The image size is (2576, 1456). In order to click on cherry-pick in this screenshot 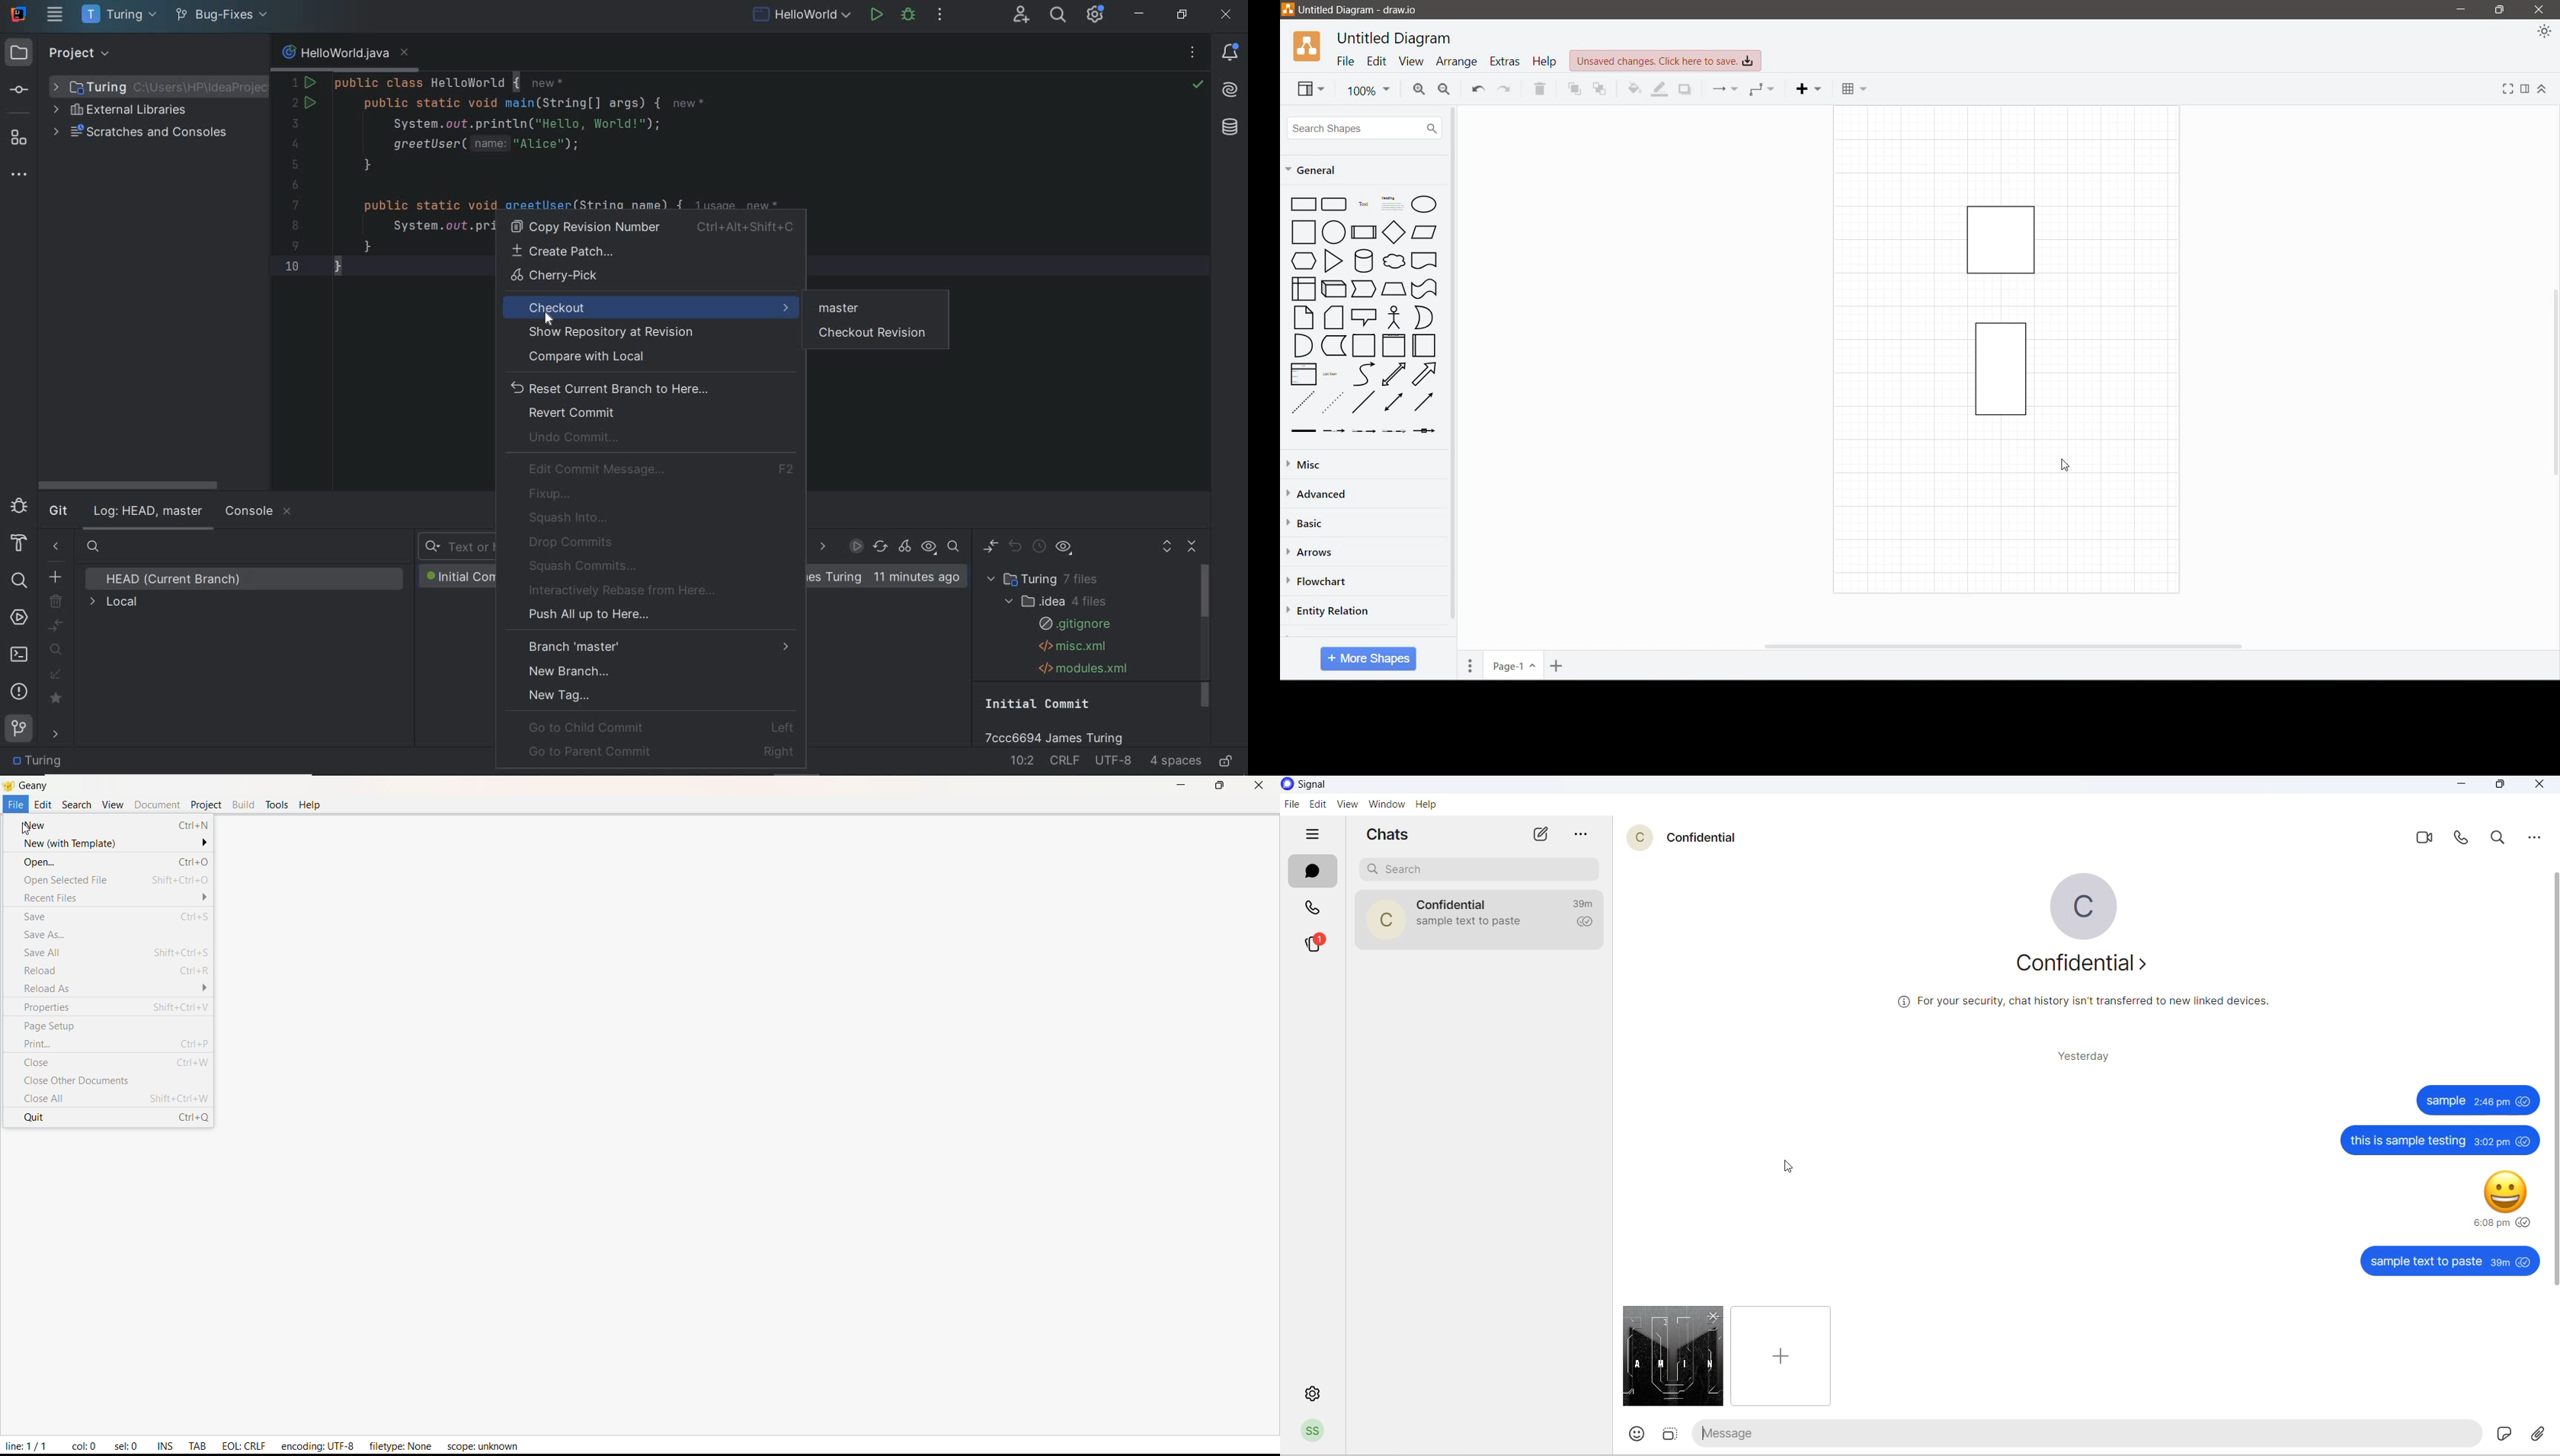, I will do `click(906, 548)`.